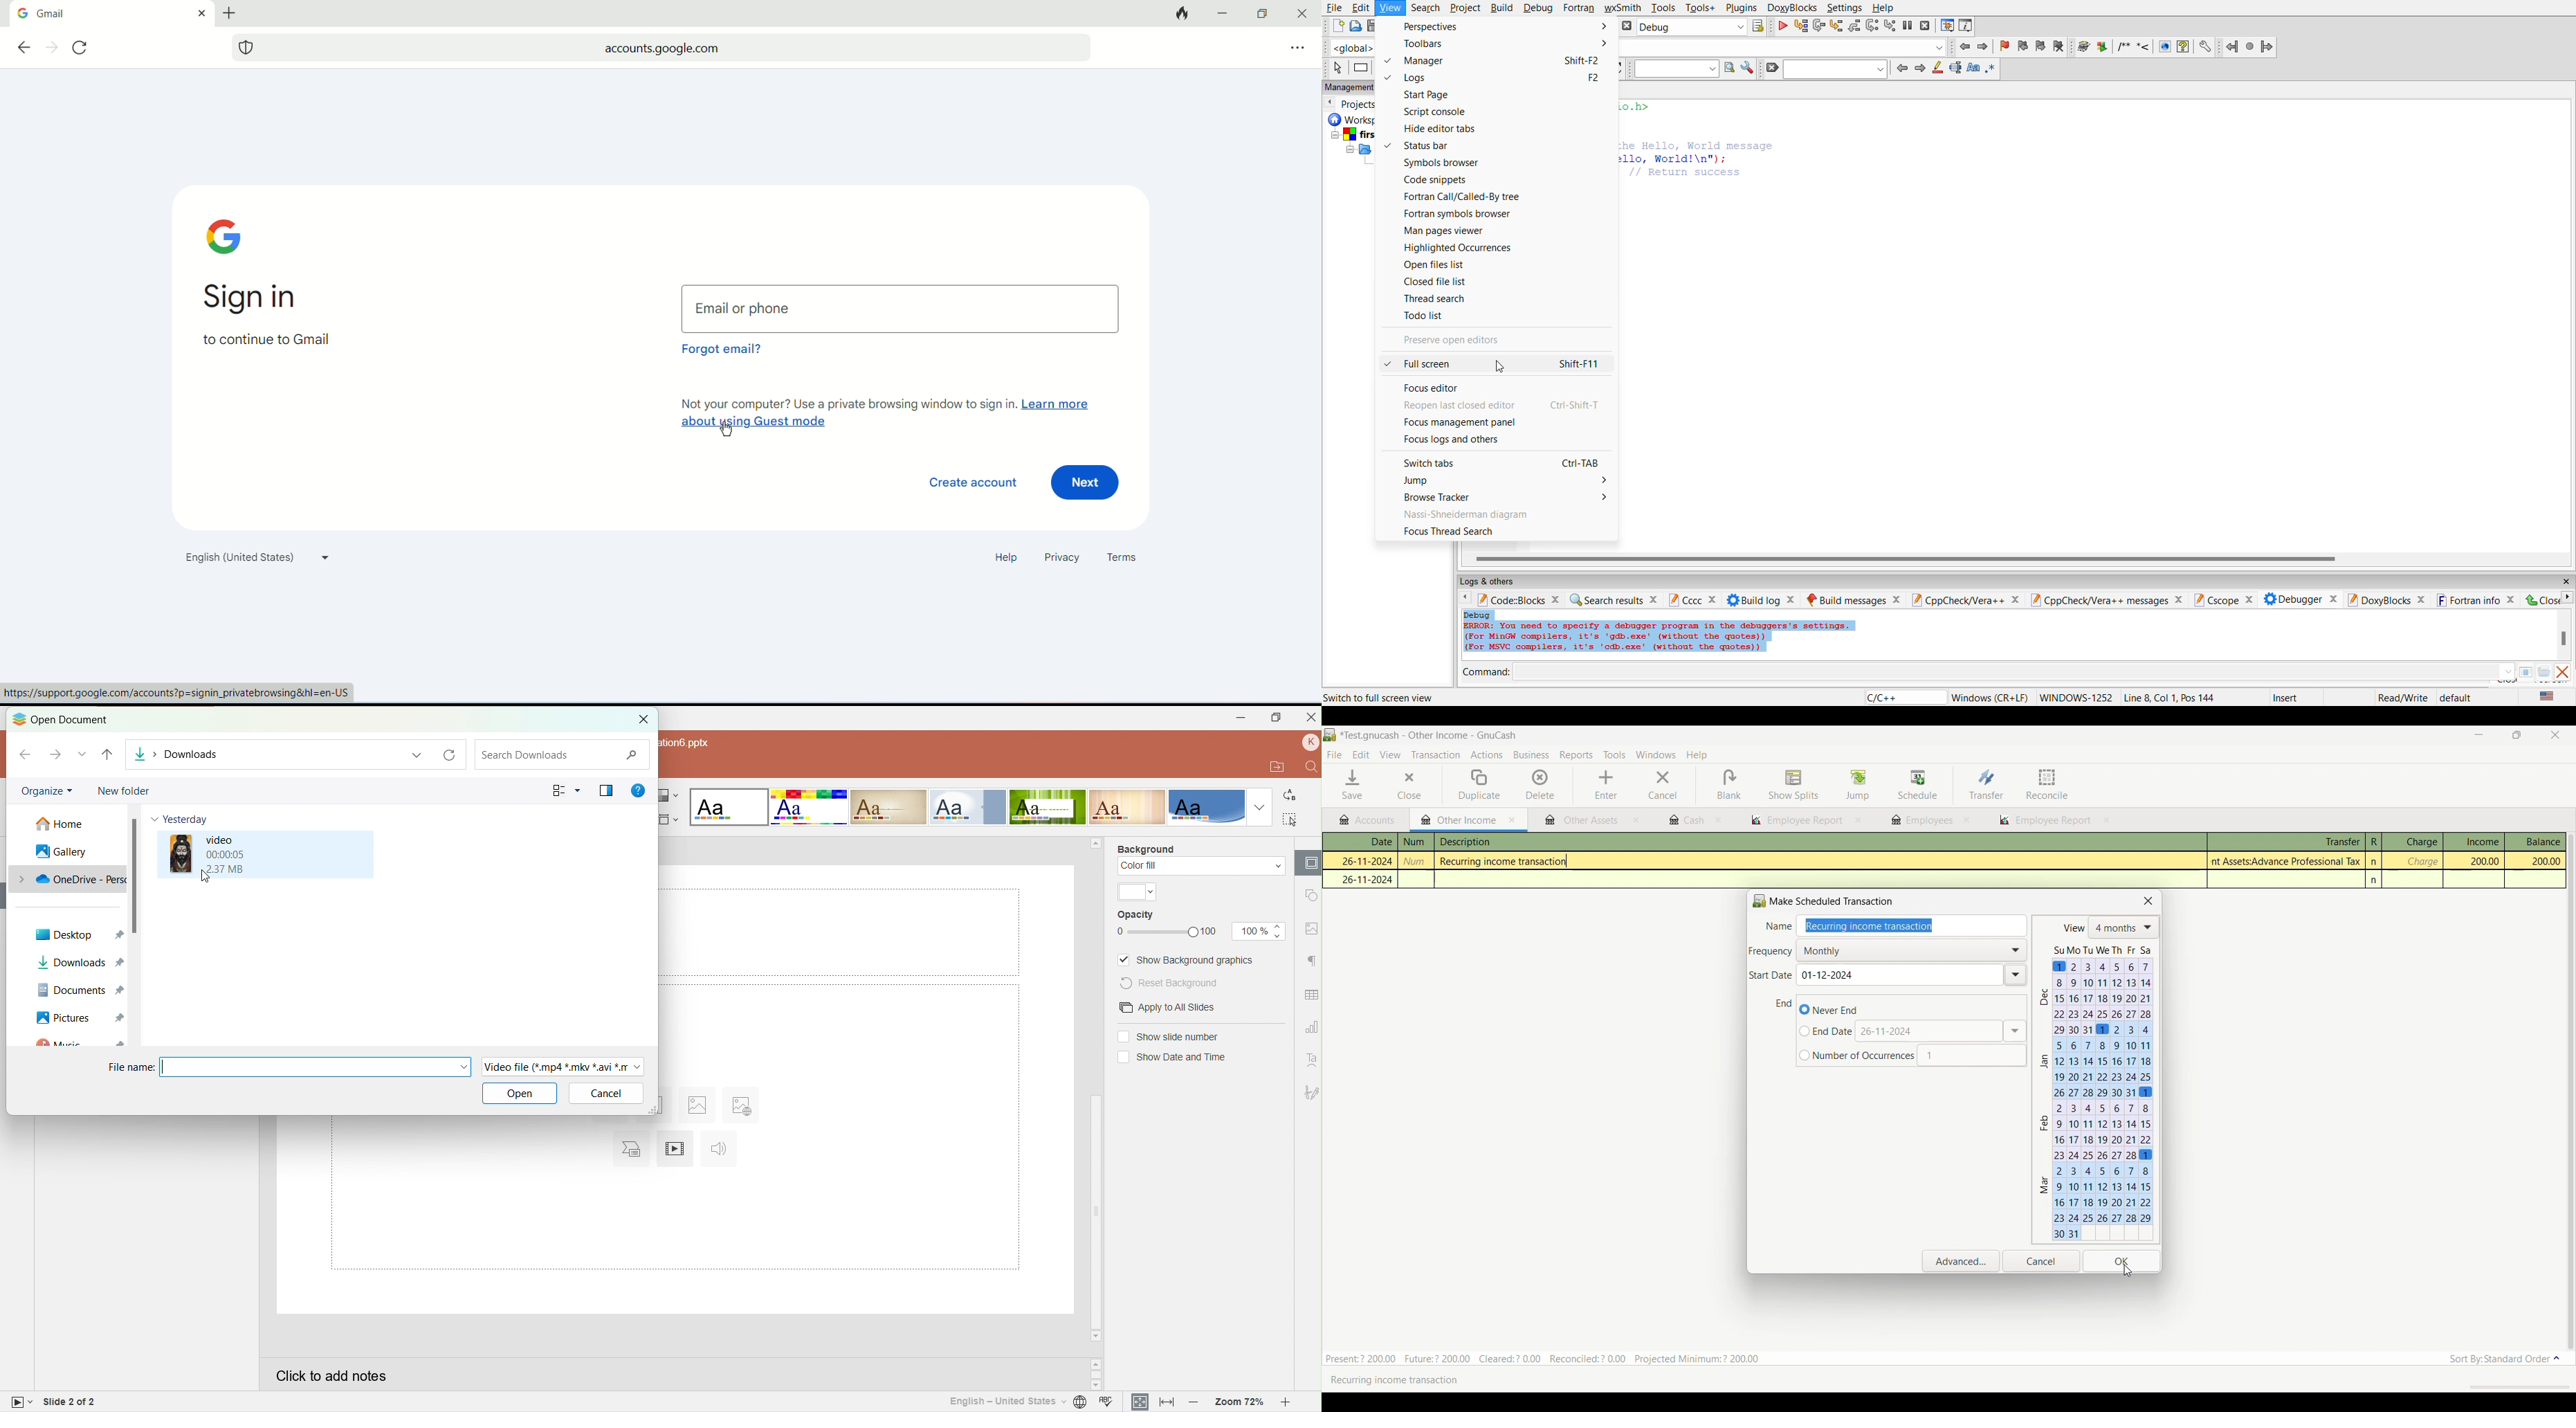 The height and width of the screenshot is (1428, 2576). What do you see at coordinates (1463, 197) in the screenshot?
I see `fortran call` at bounding box center [1463, 197].